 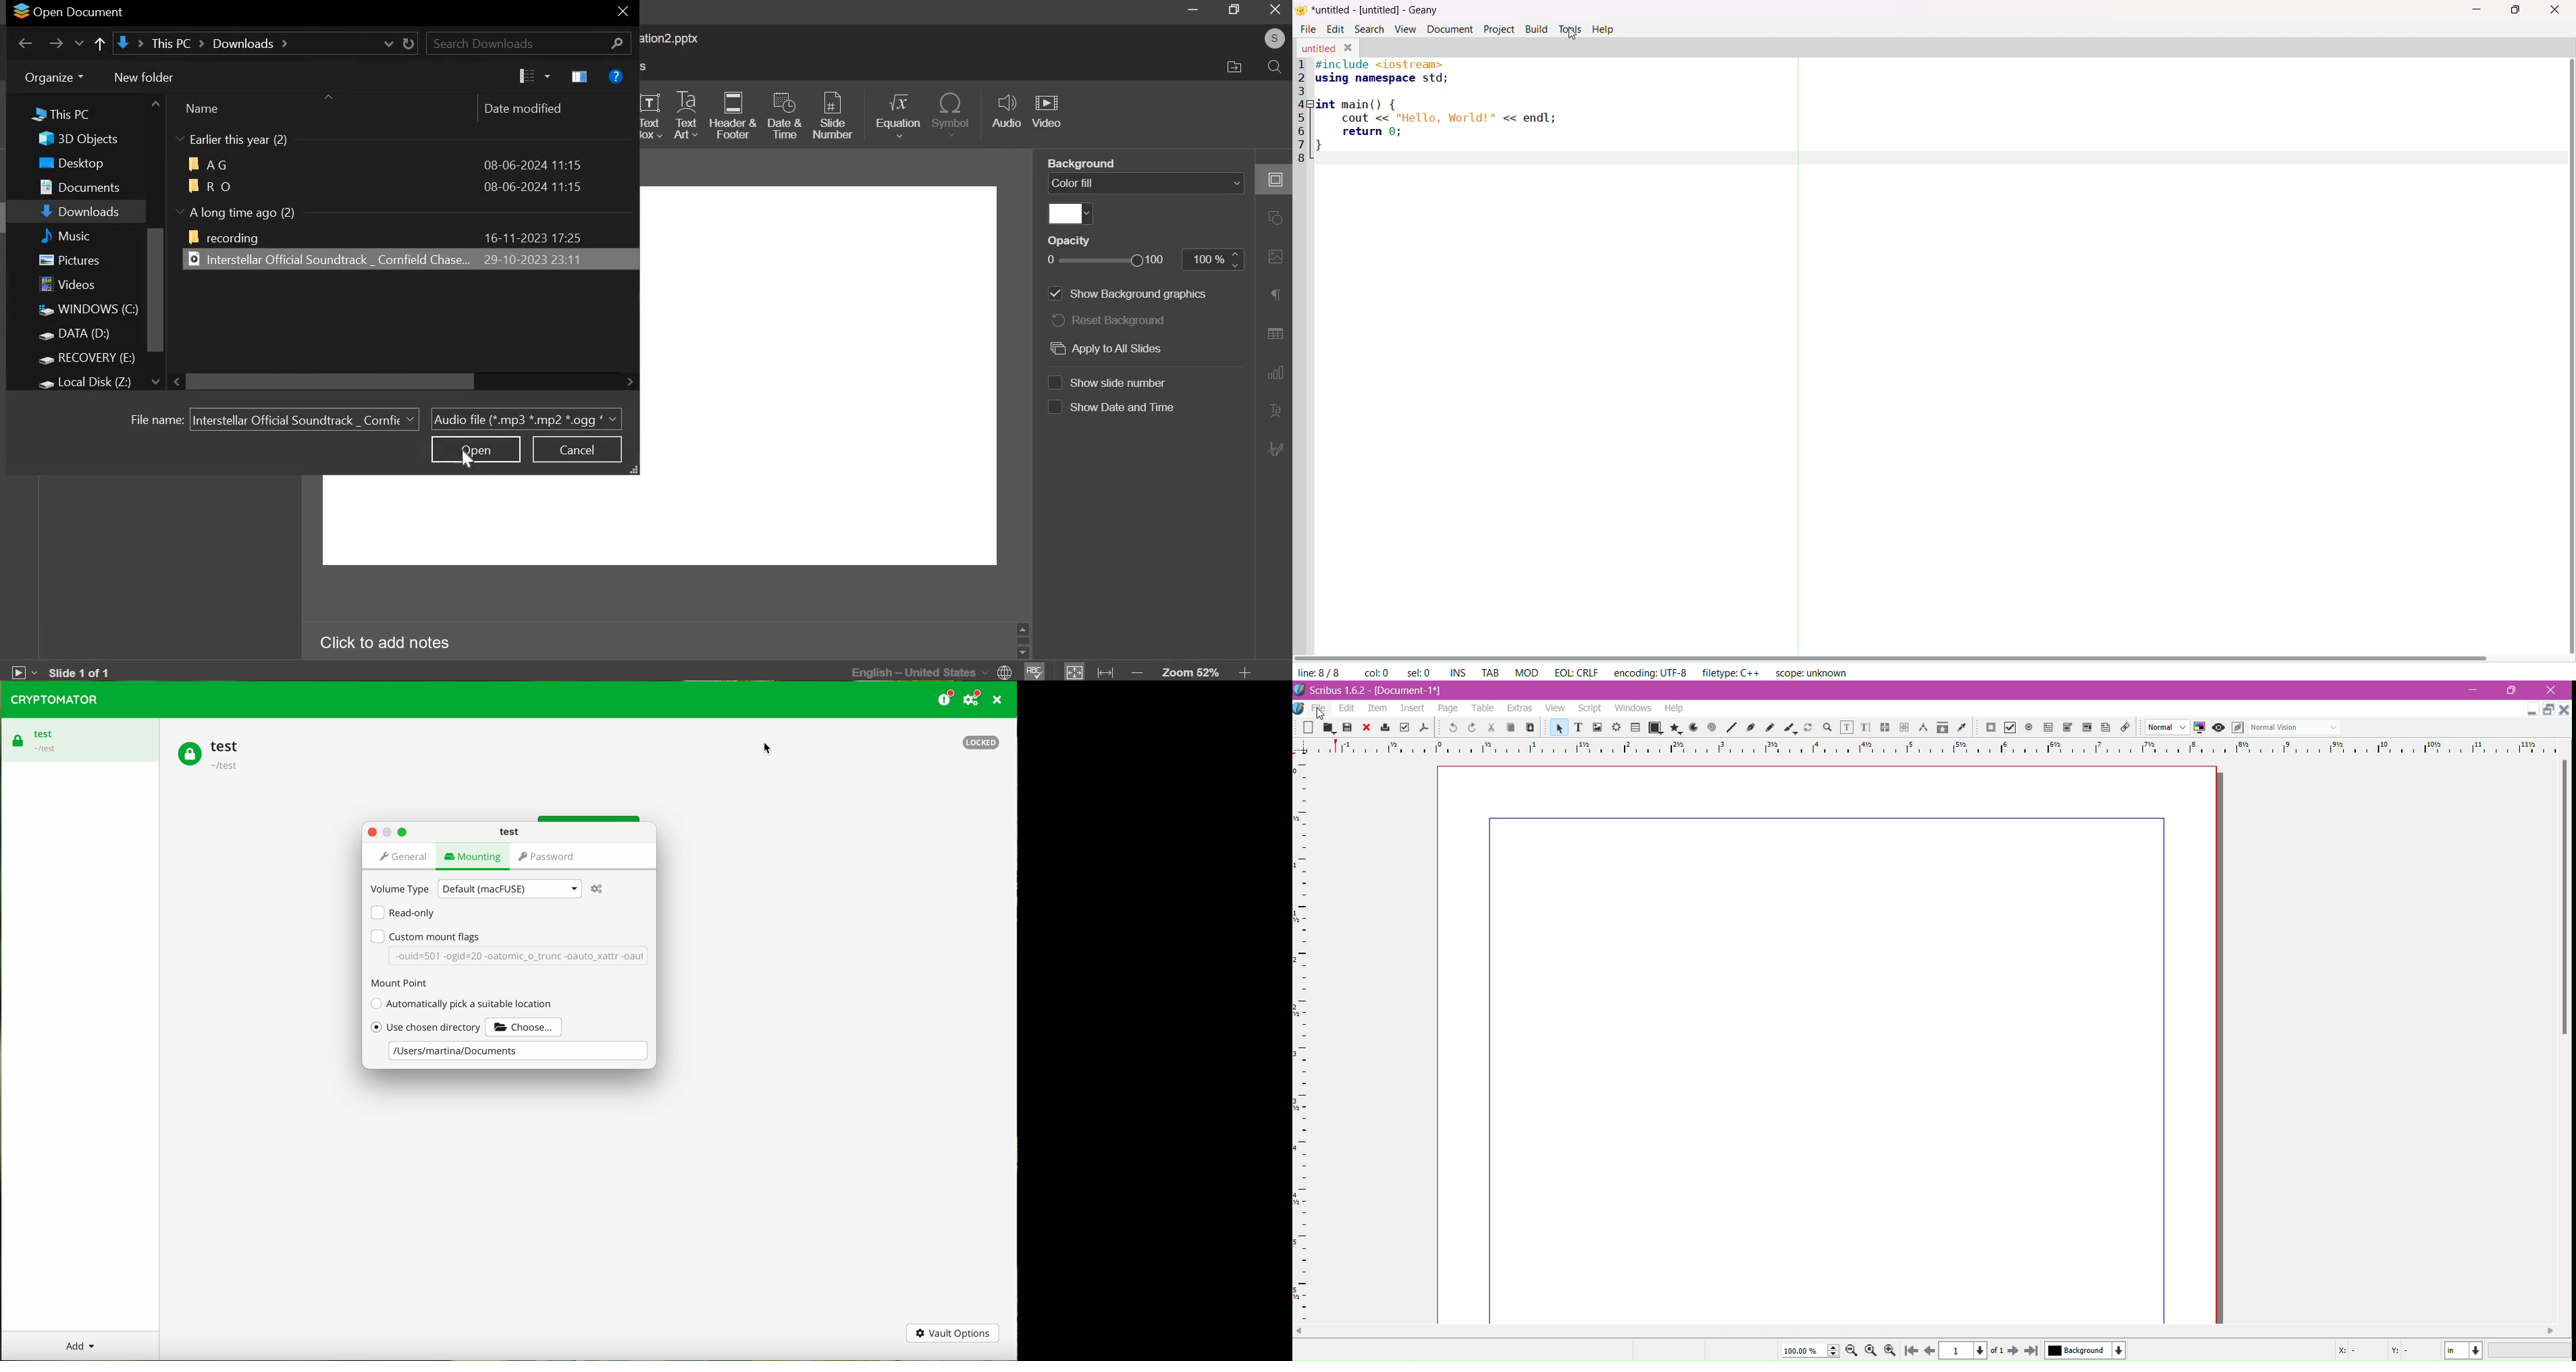 What do you see at coordinates (1204, 259) in the screenshot?
I see `100%` at bounding box center [1204, 259].